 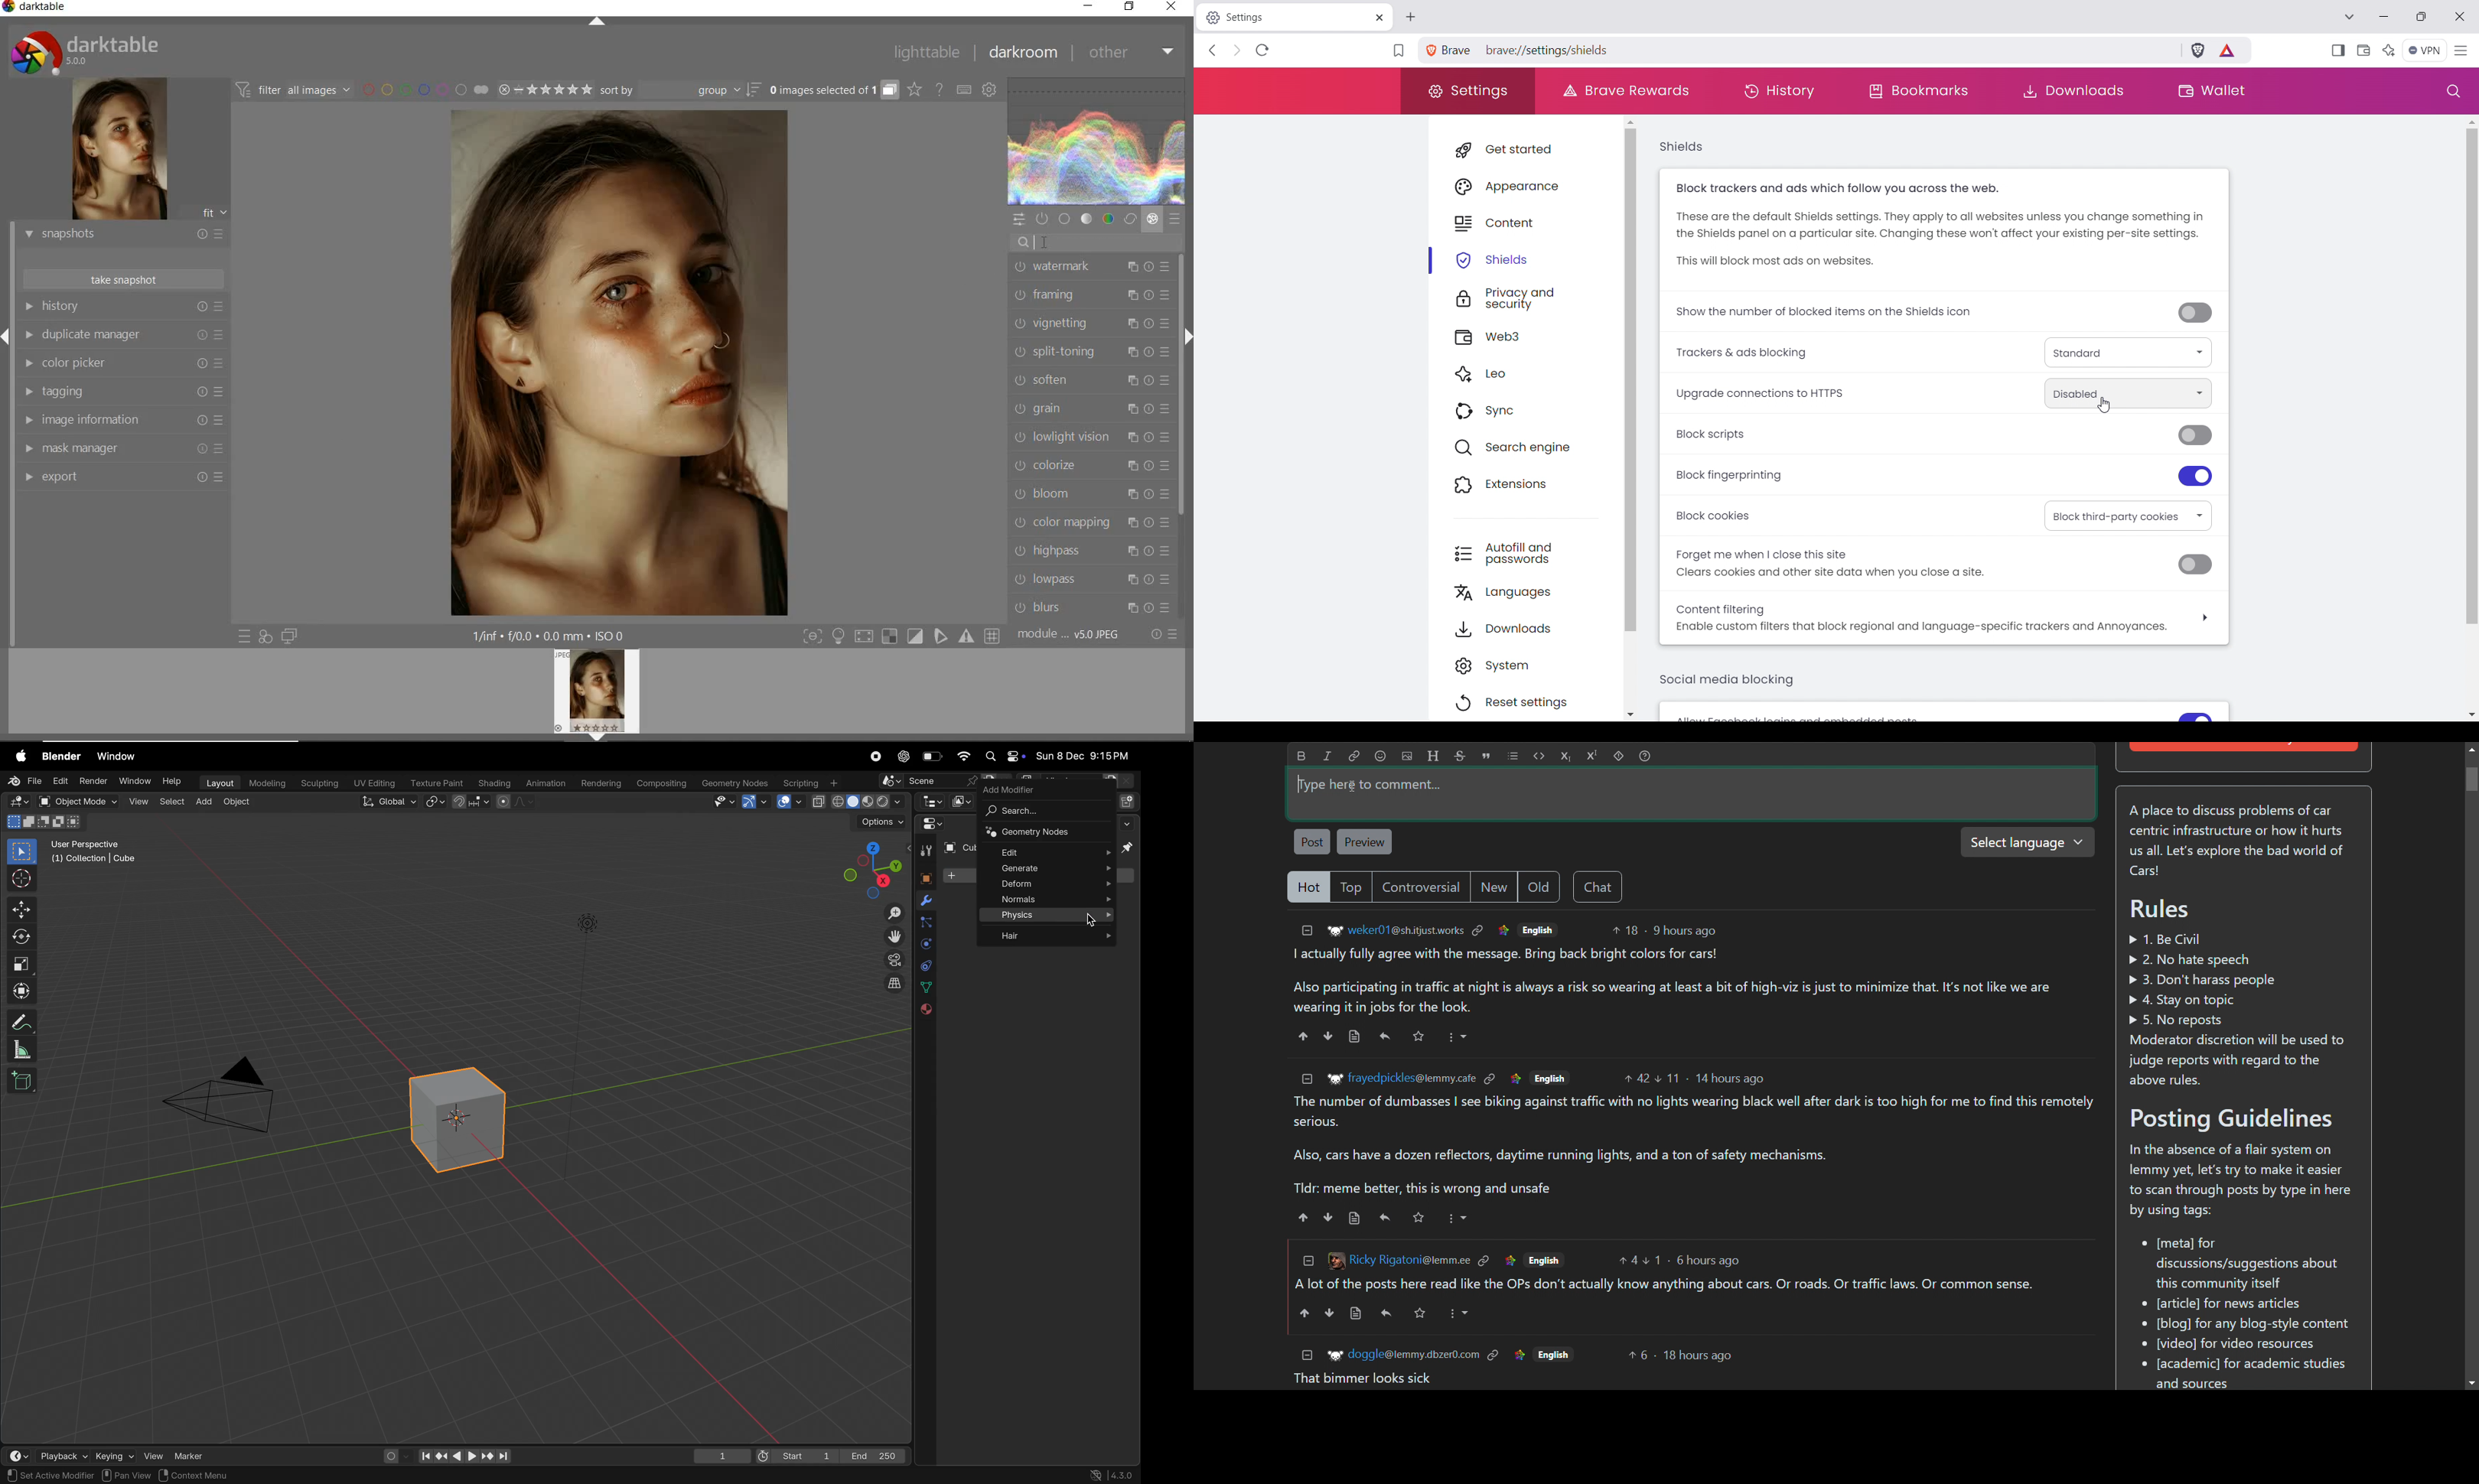 What do you see at coordinates (1407, 756) in the screenshot?
I see `add image` at bounding box center [1407, 756].